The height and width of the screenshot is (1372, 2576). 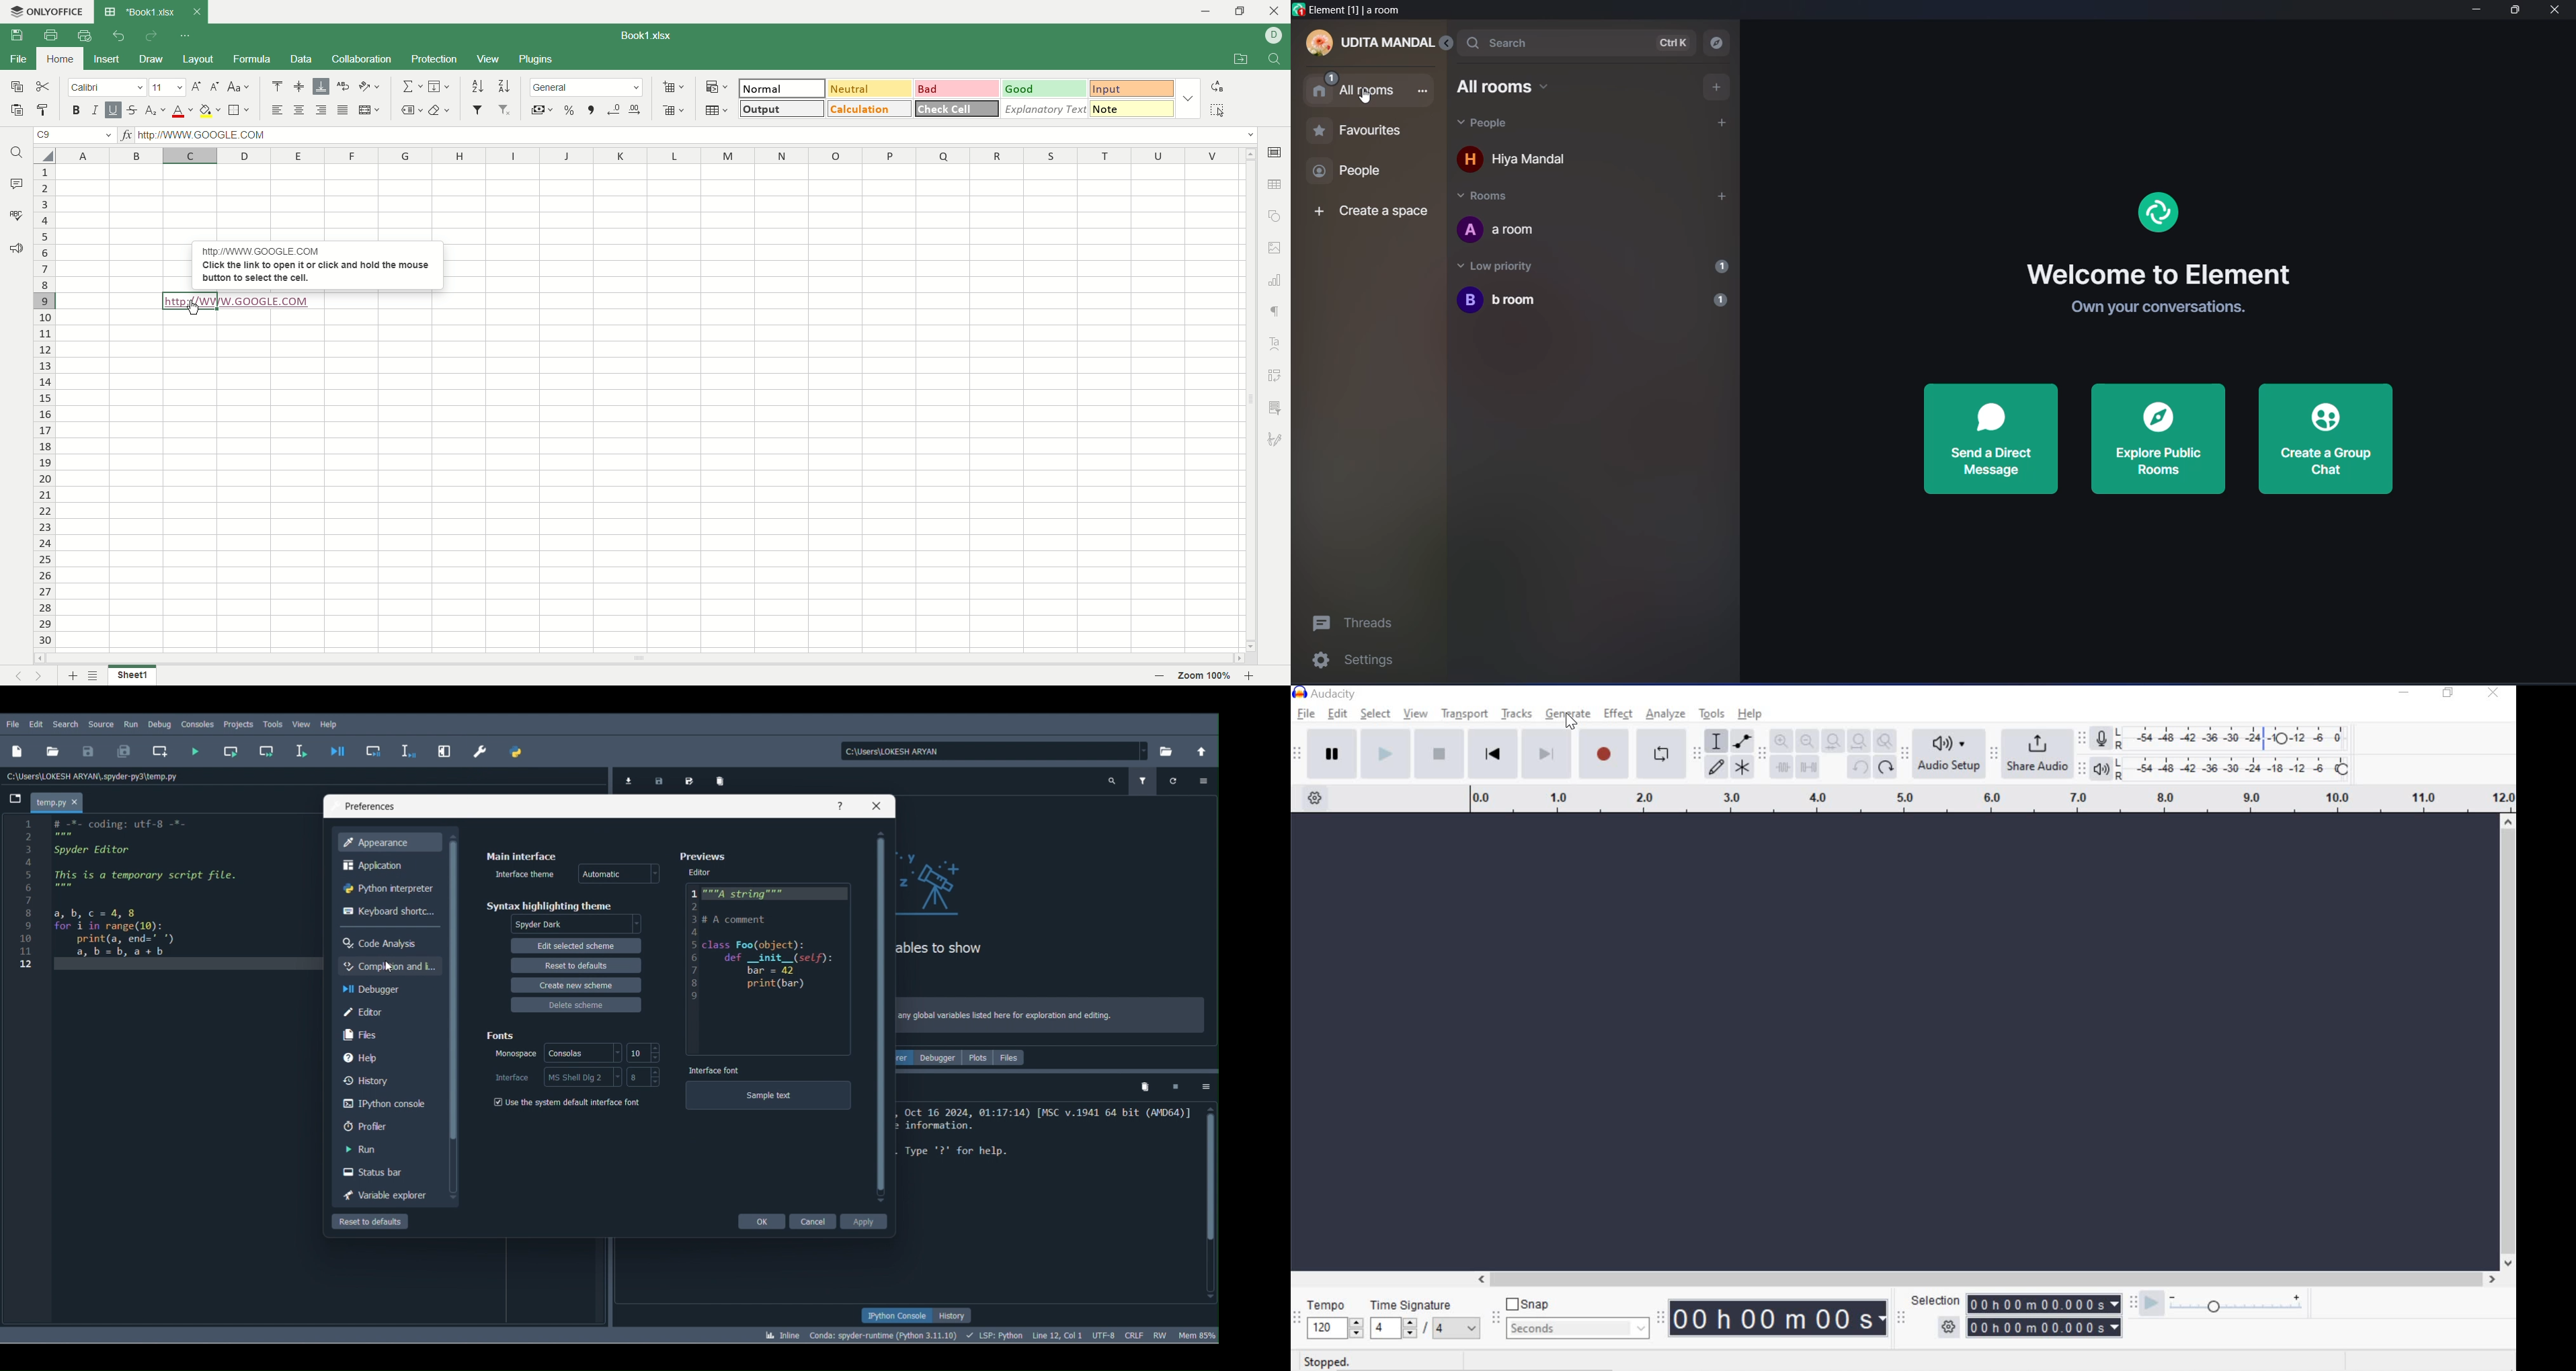 I want to click on remove filter, so click(x=503, y=110).